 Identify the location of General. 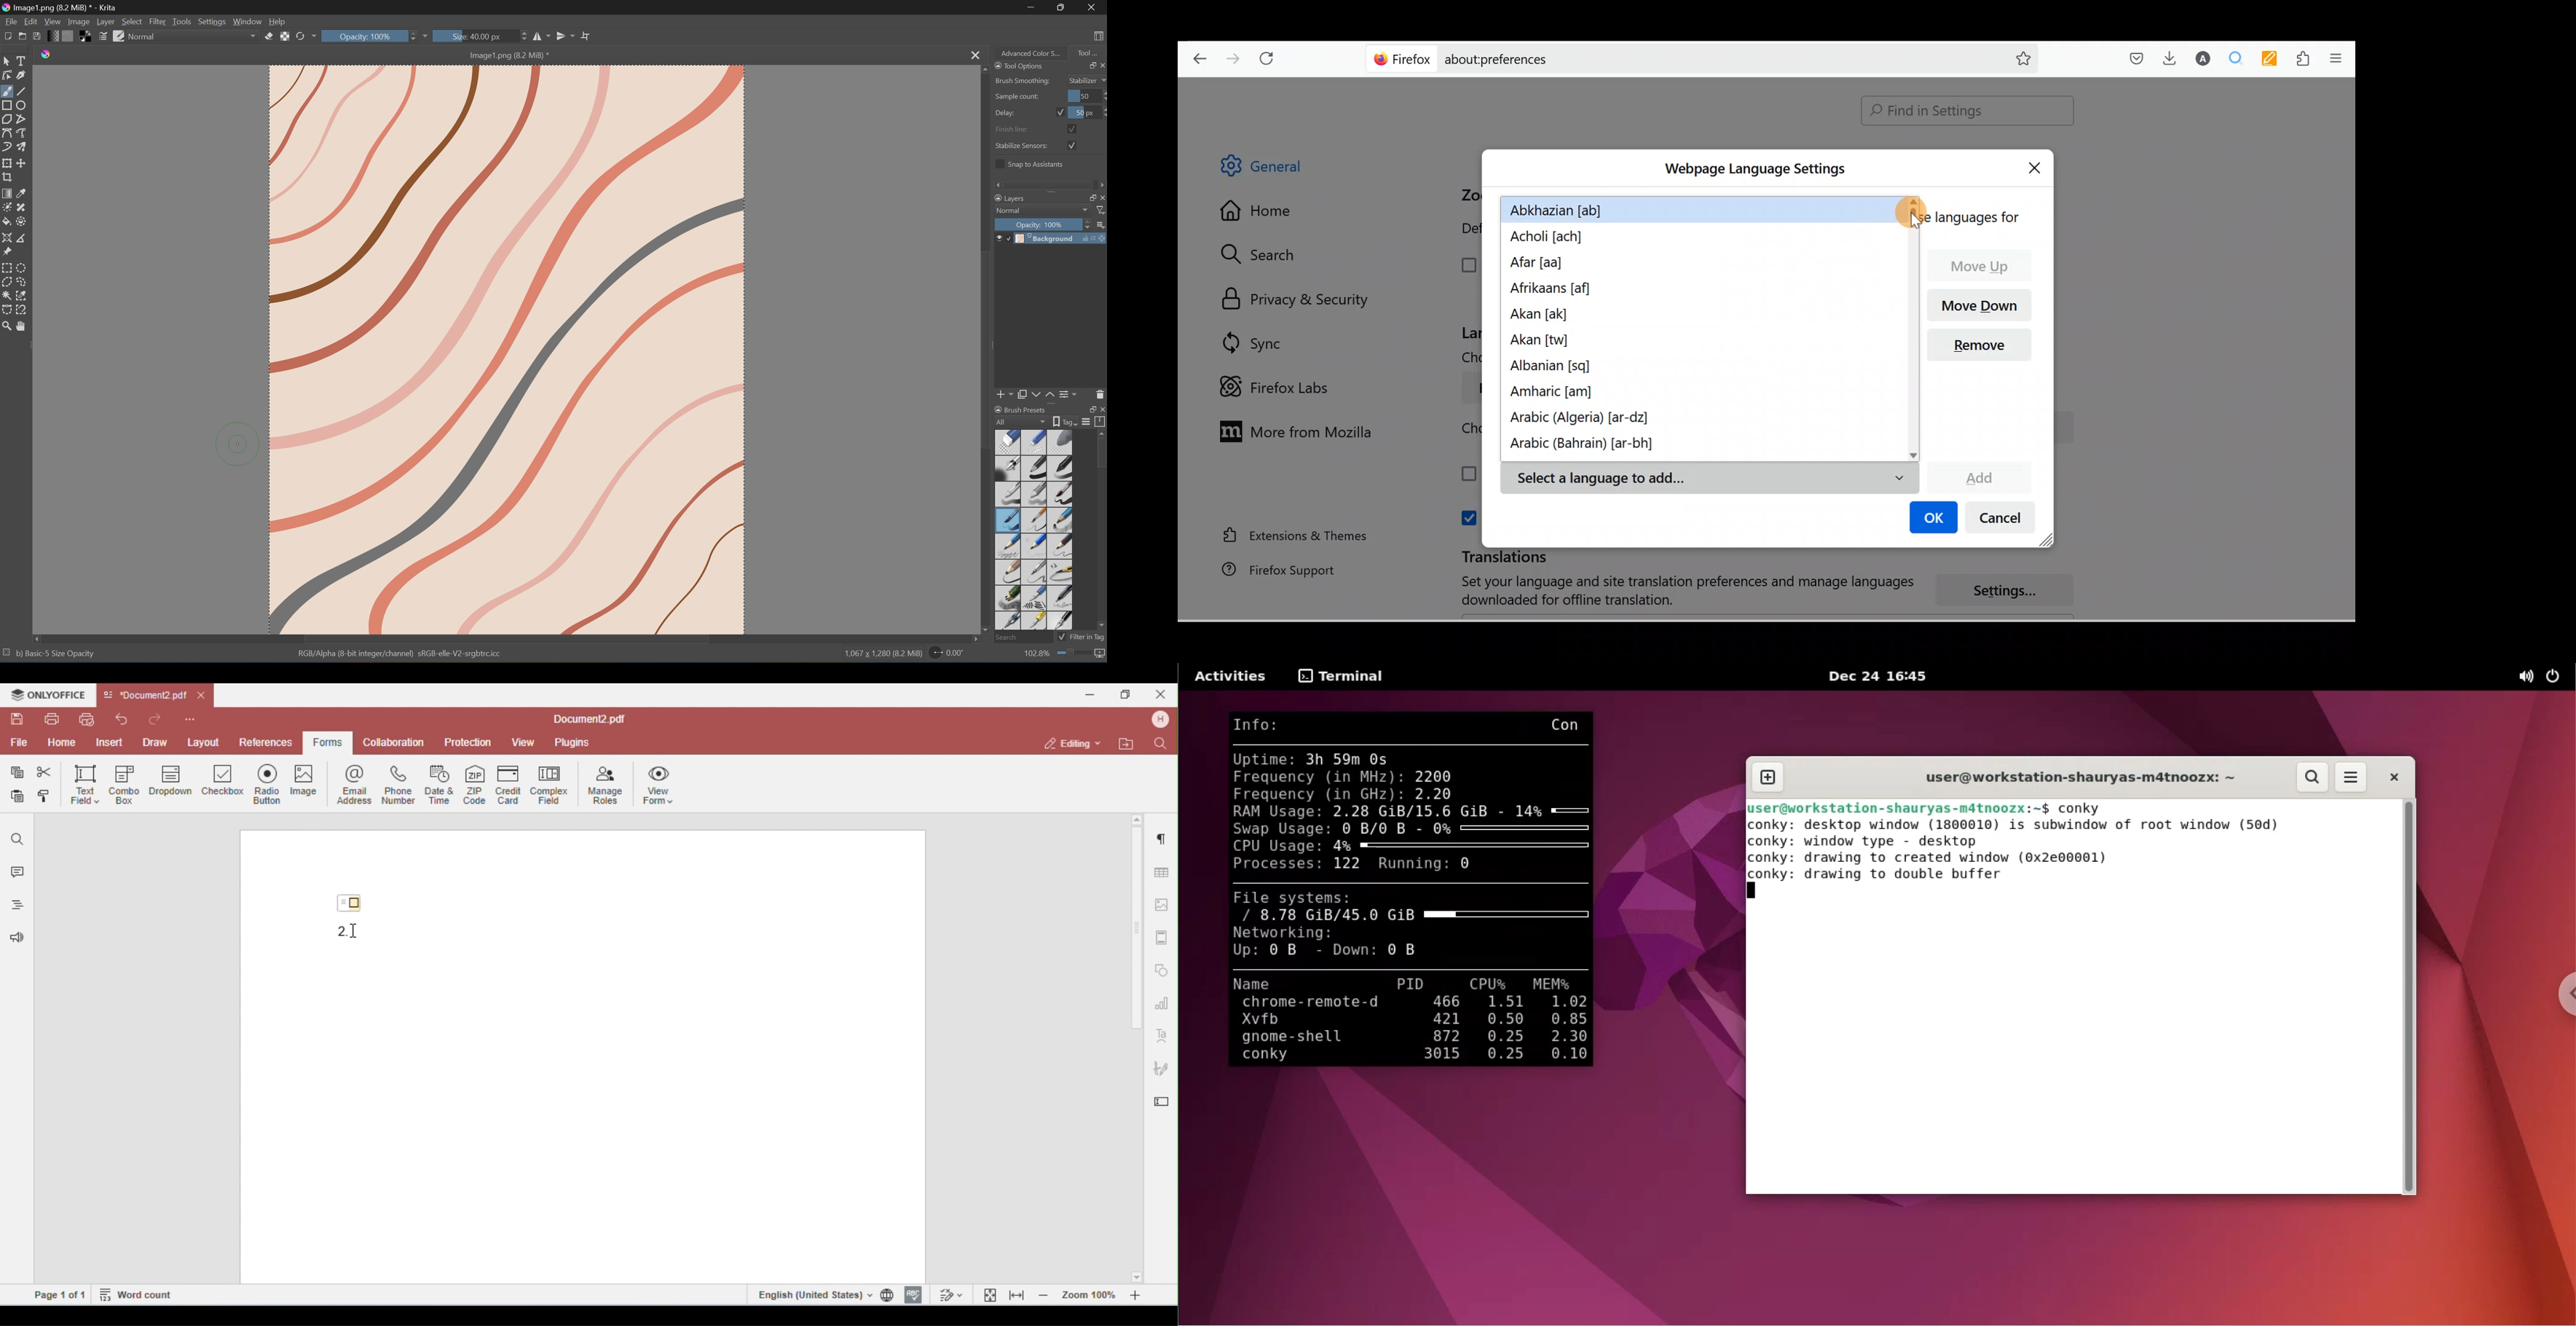
(1272, 168).